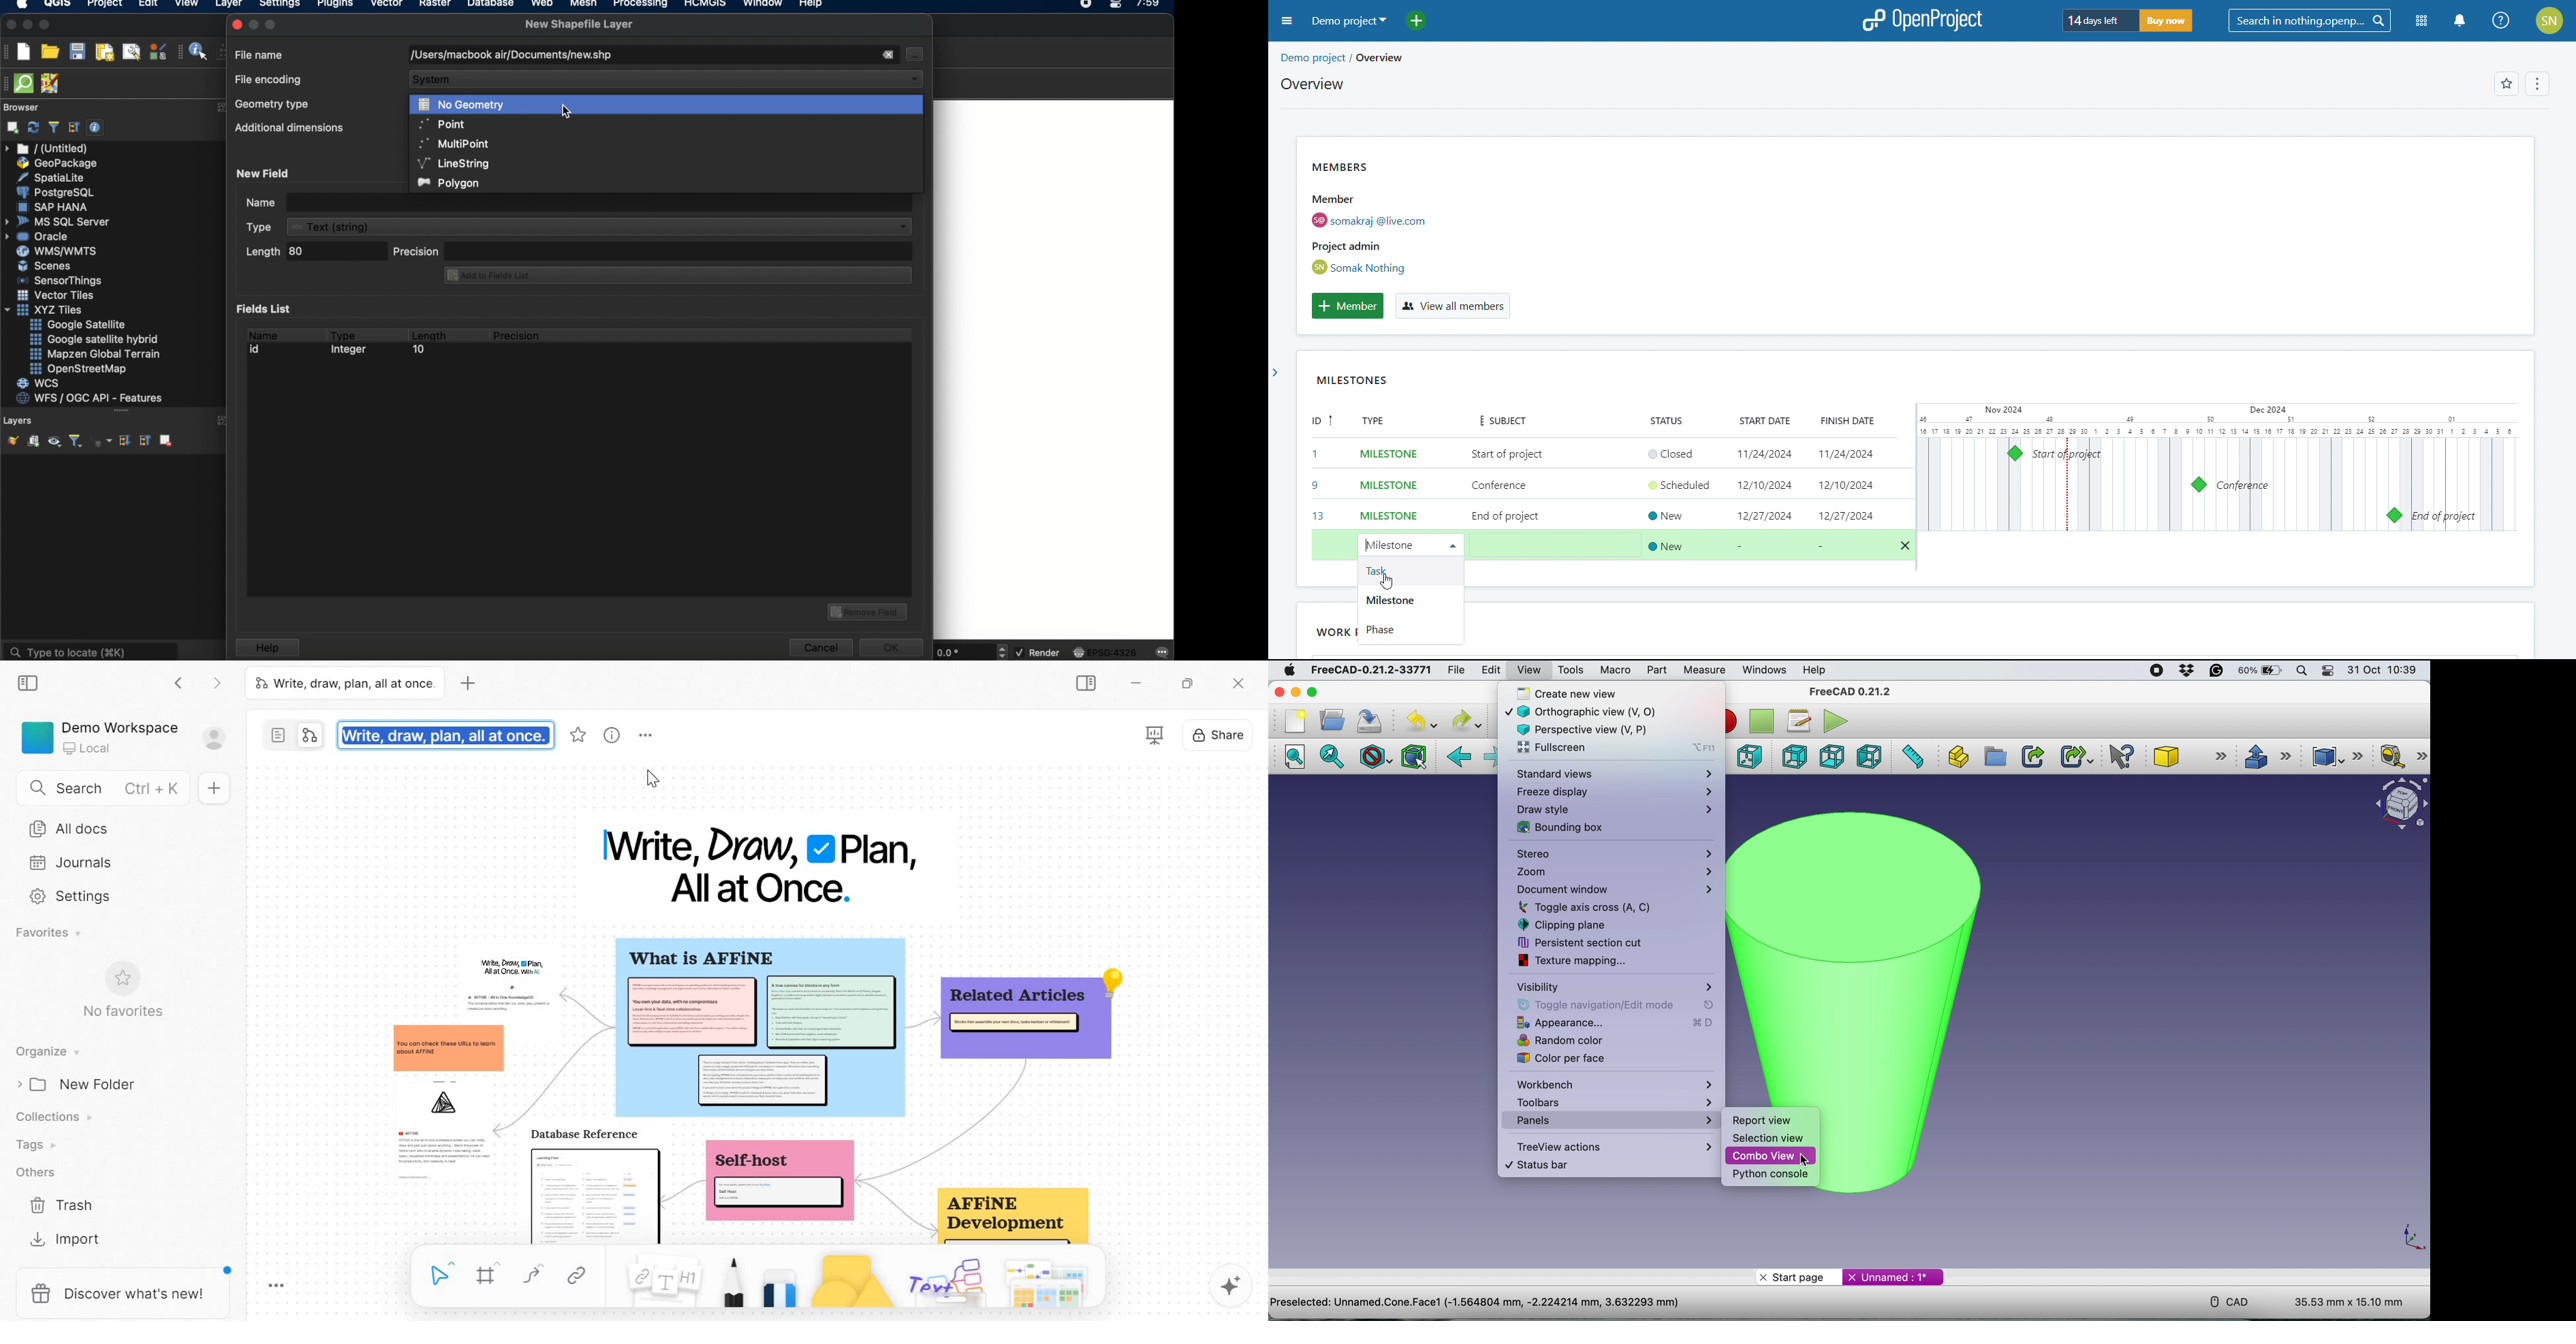 The image size is (2576, 1344). Describe the element at coordinates (260, 54) in the screenshot. I see `file name` at that location.